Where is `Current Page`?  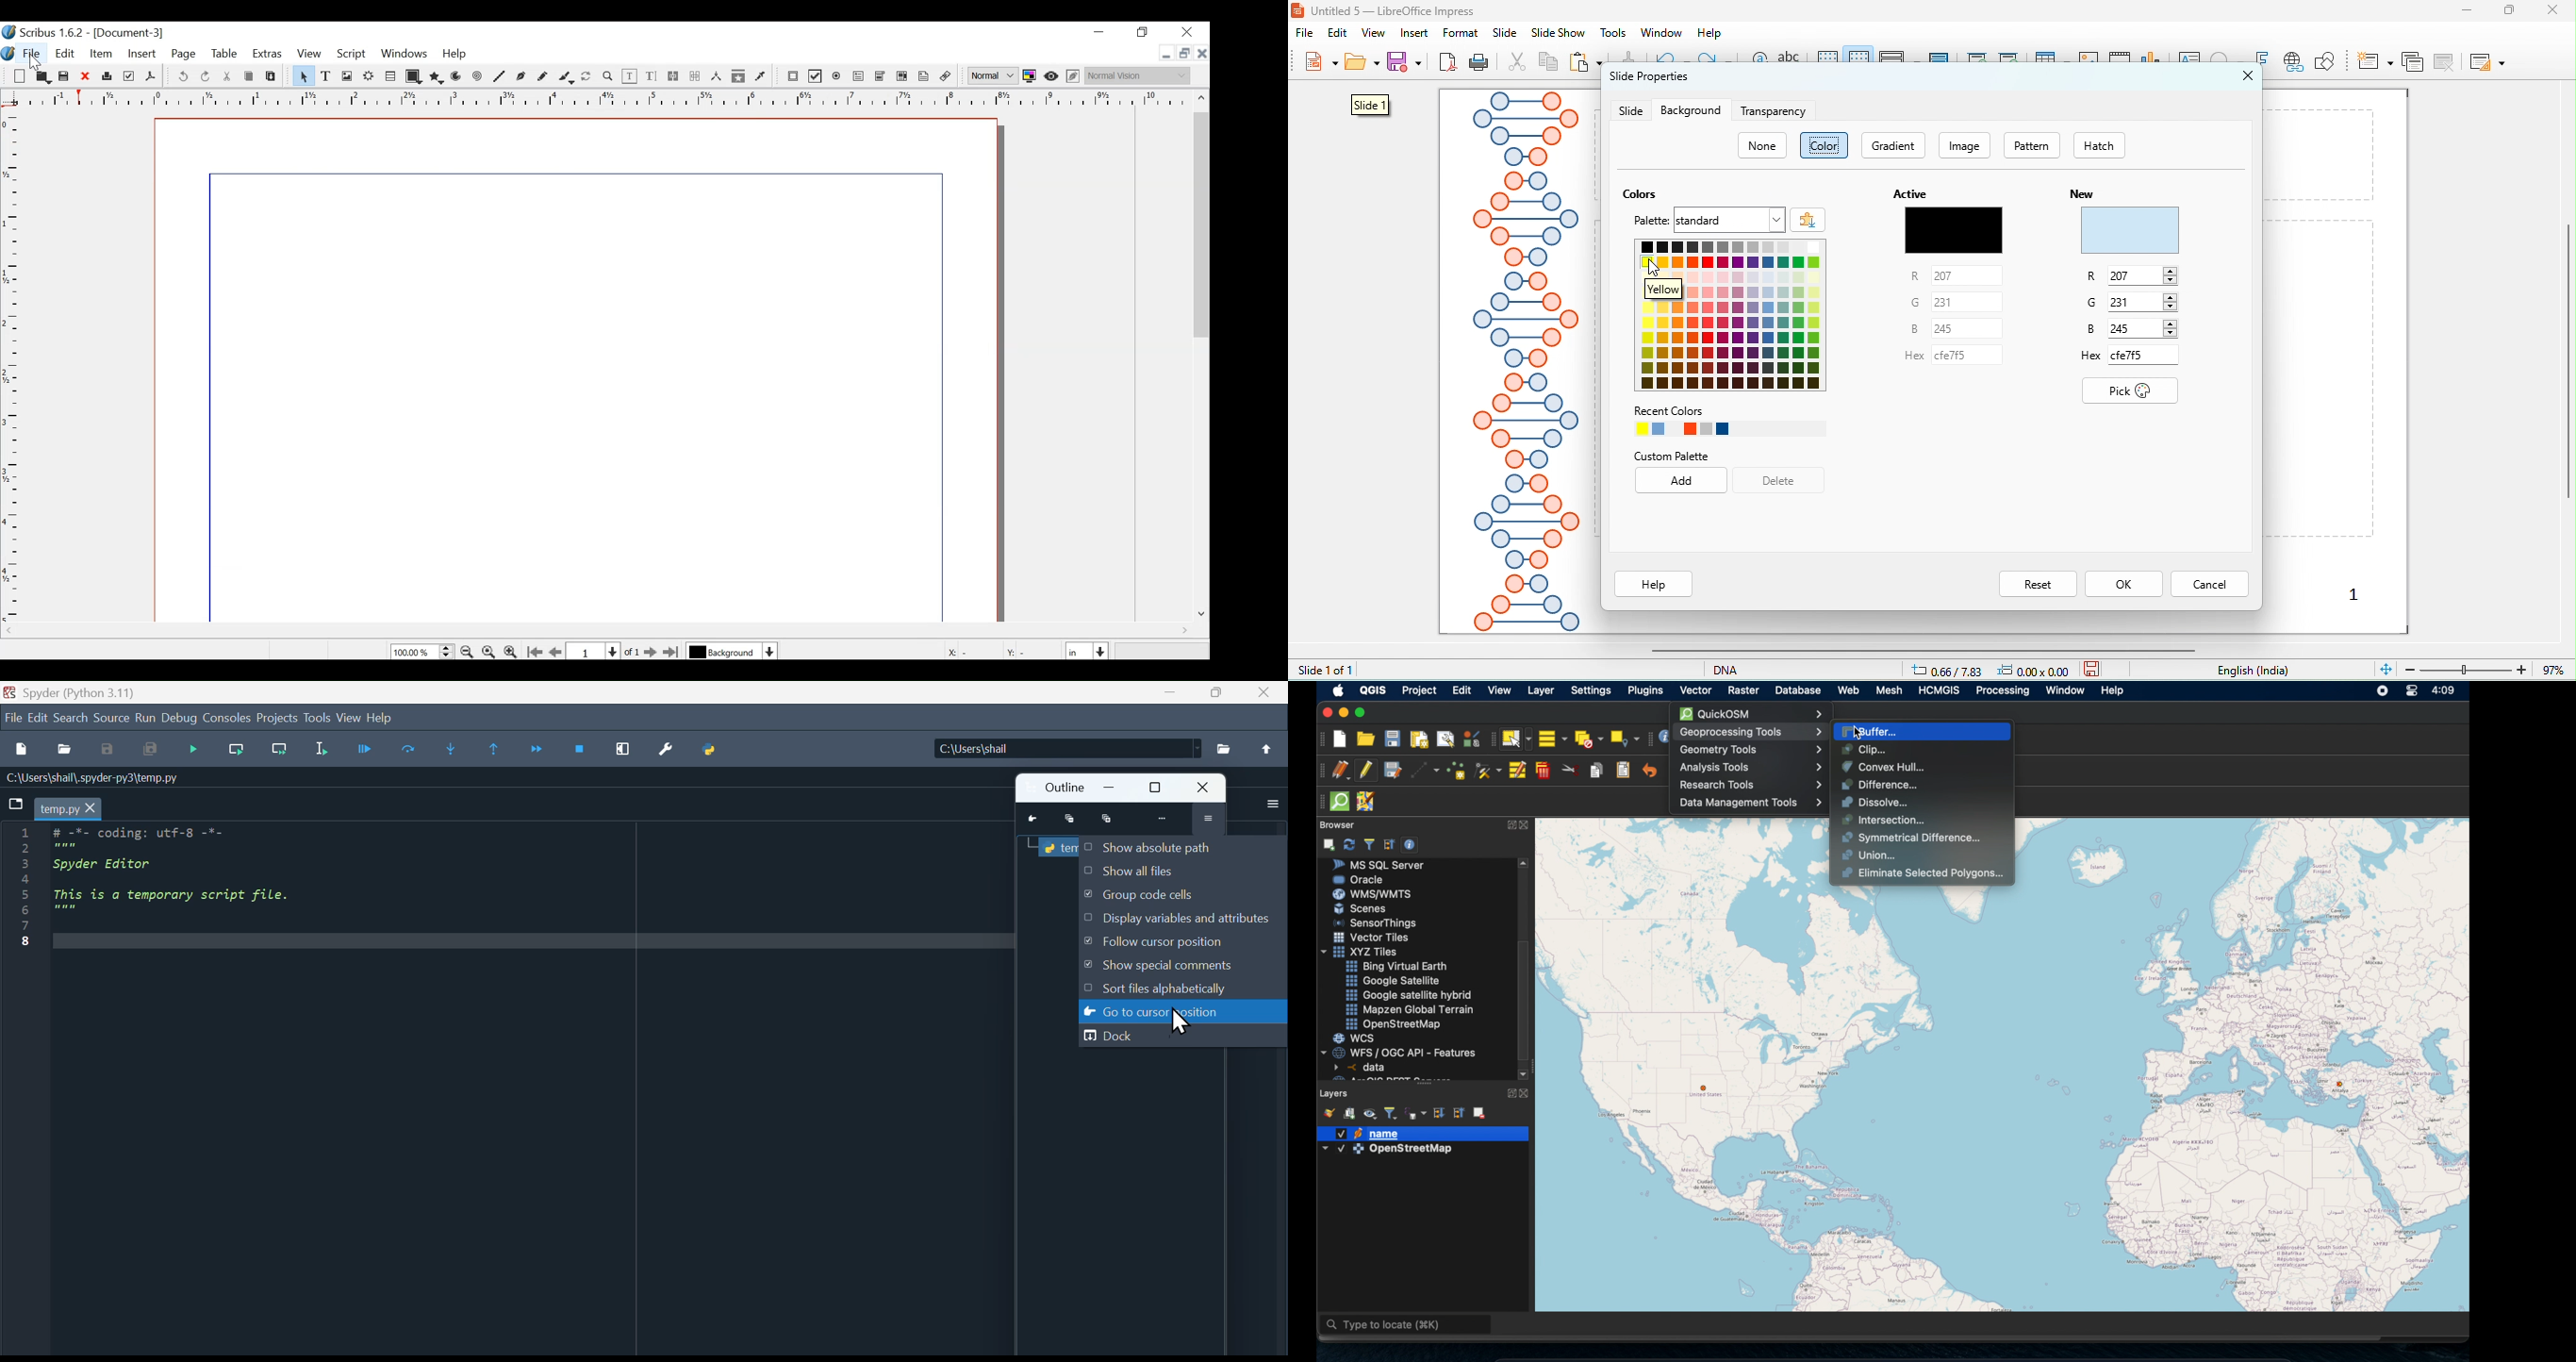
Current Page is located at coordinates (595, 650).